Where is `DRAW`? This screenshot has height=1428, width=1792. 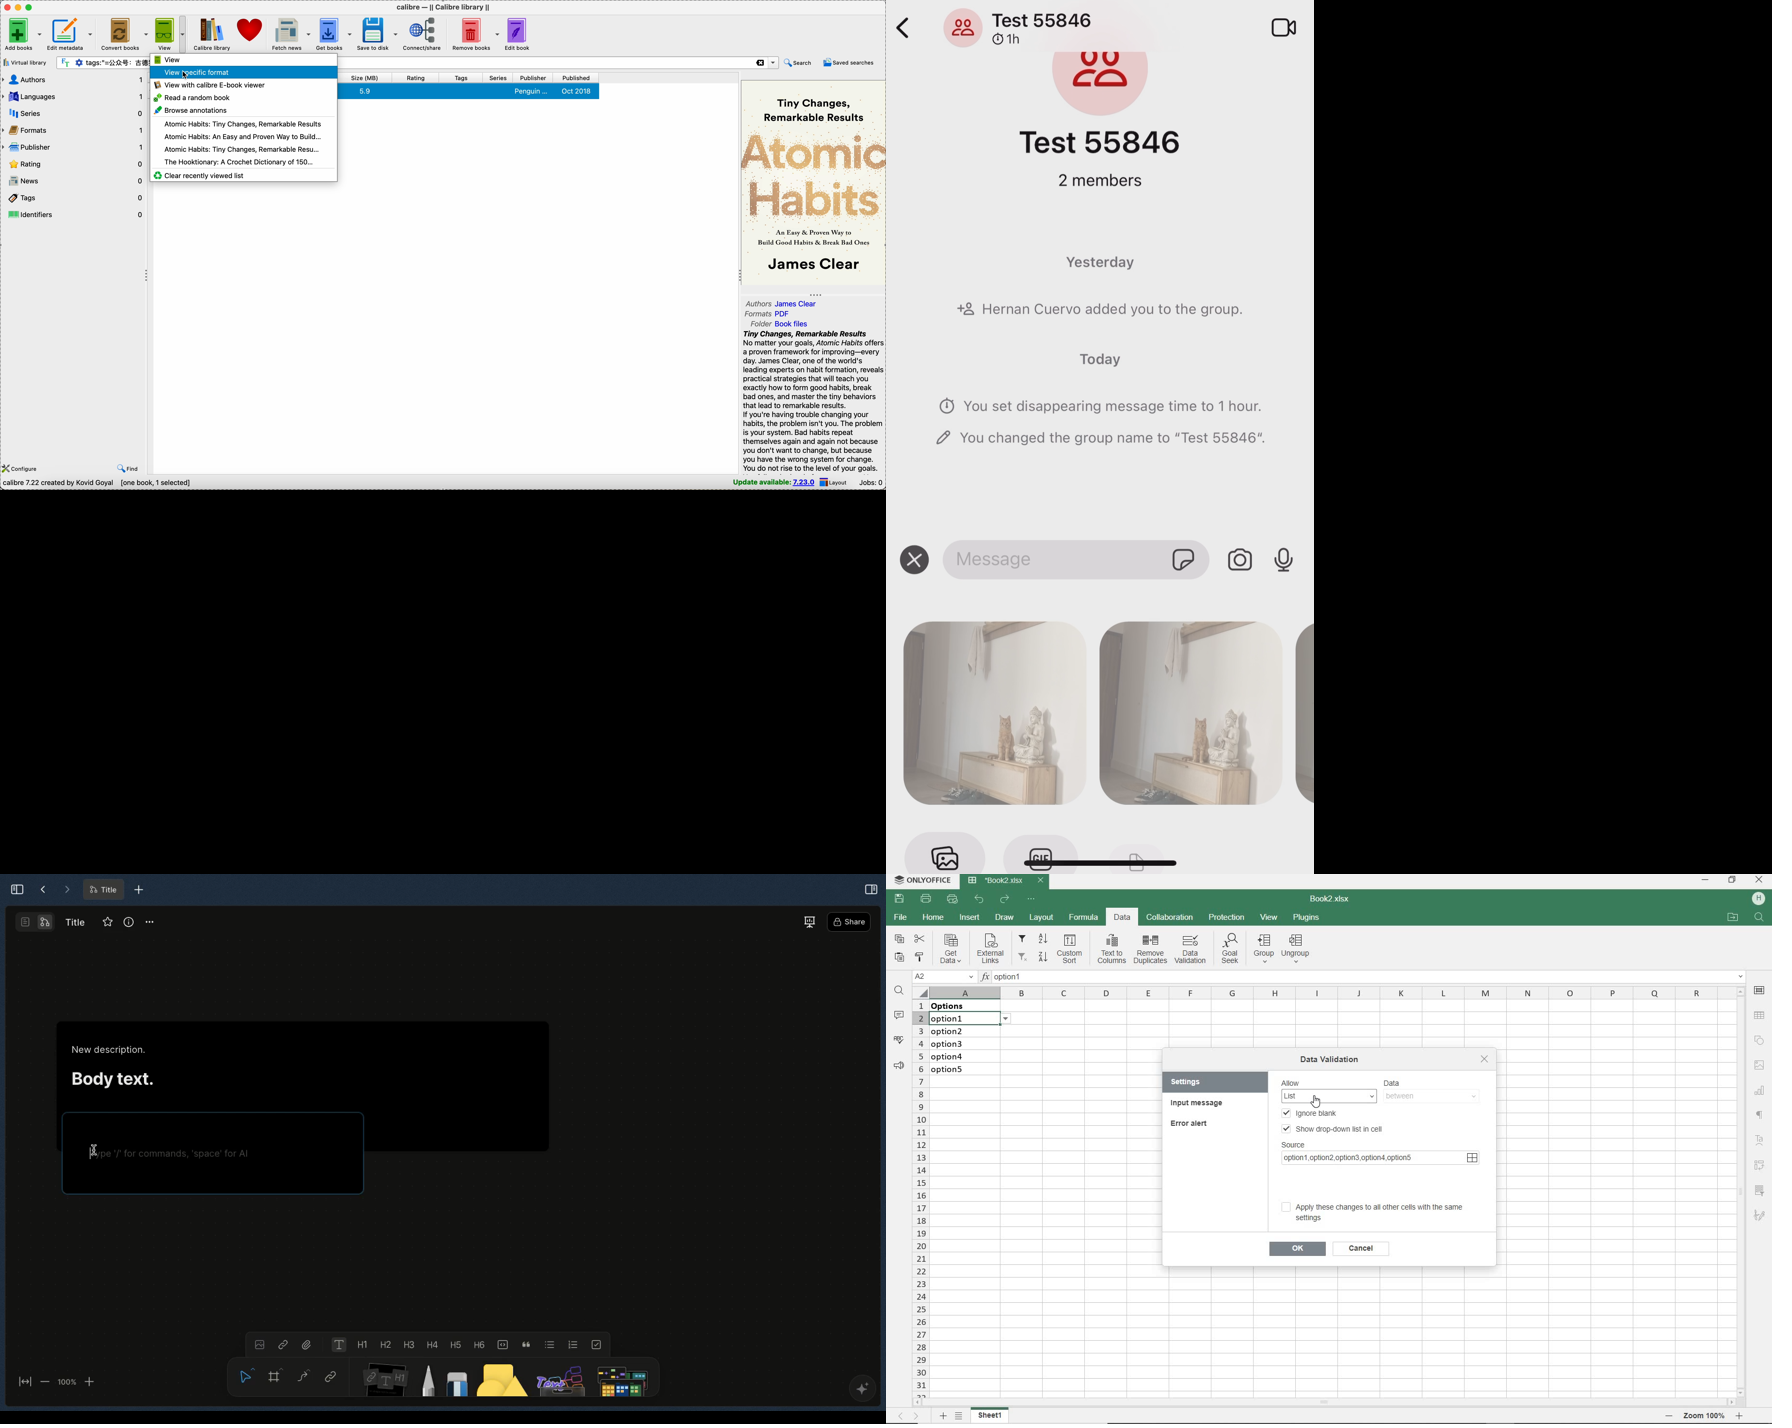 DRAW is located at coordinates (1005, 917).